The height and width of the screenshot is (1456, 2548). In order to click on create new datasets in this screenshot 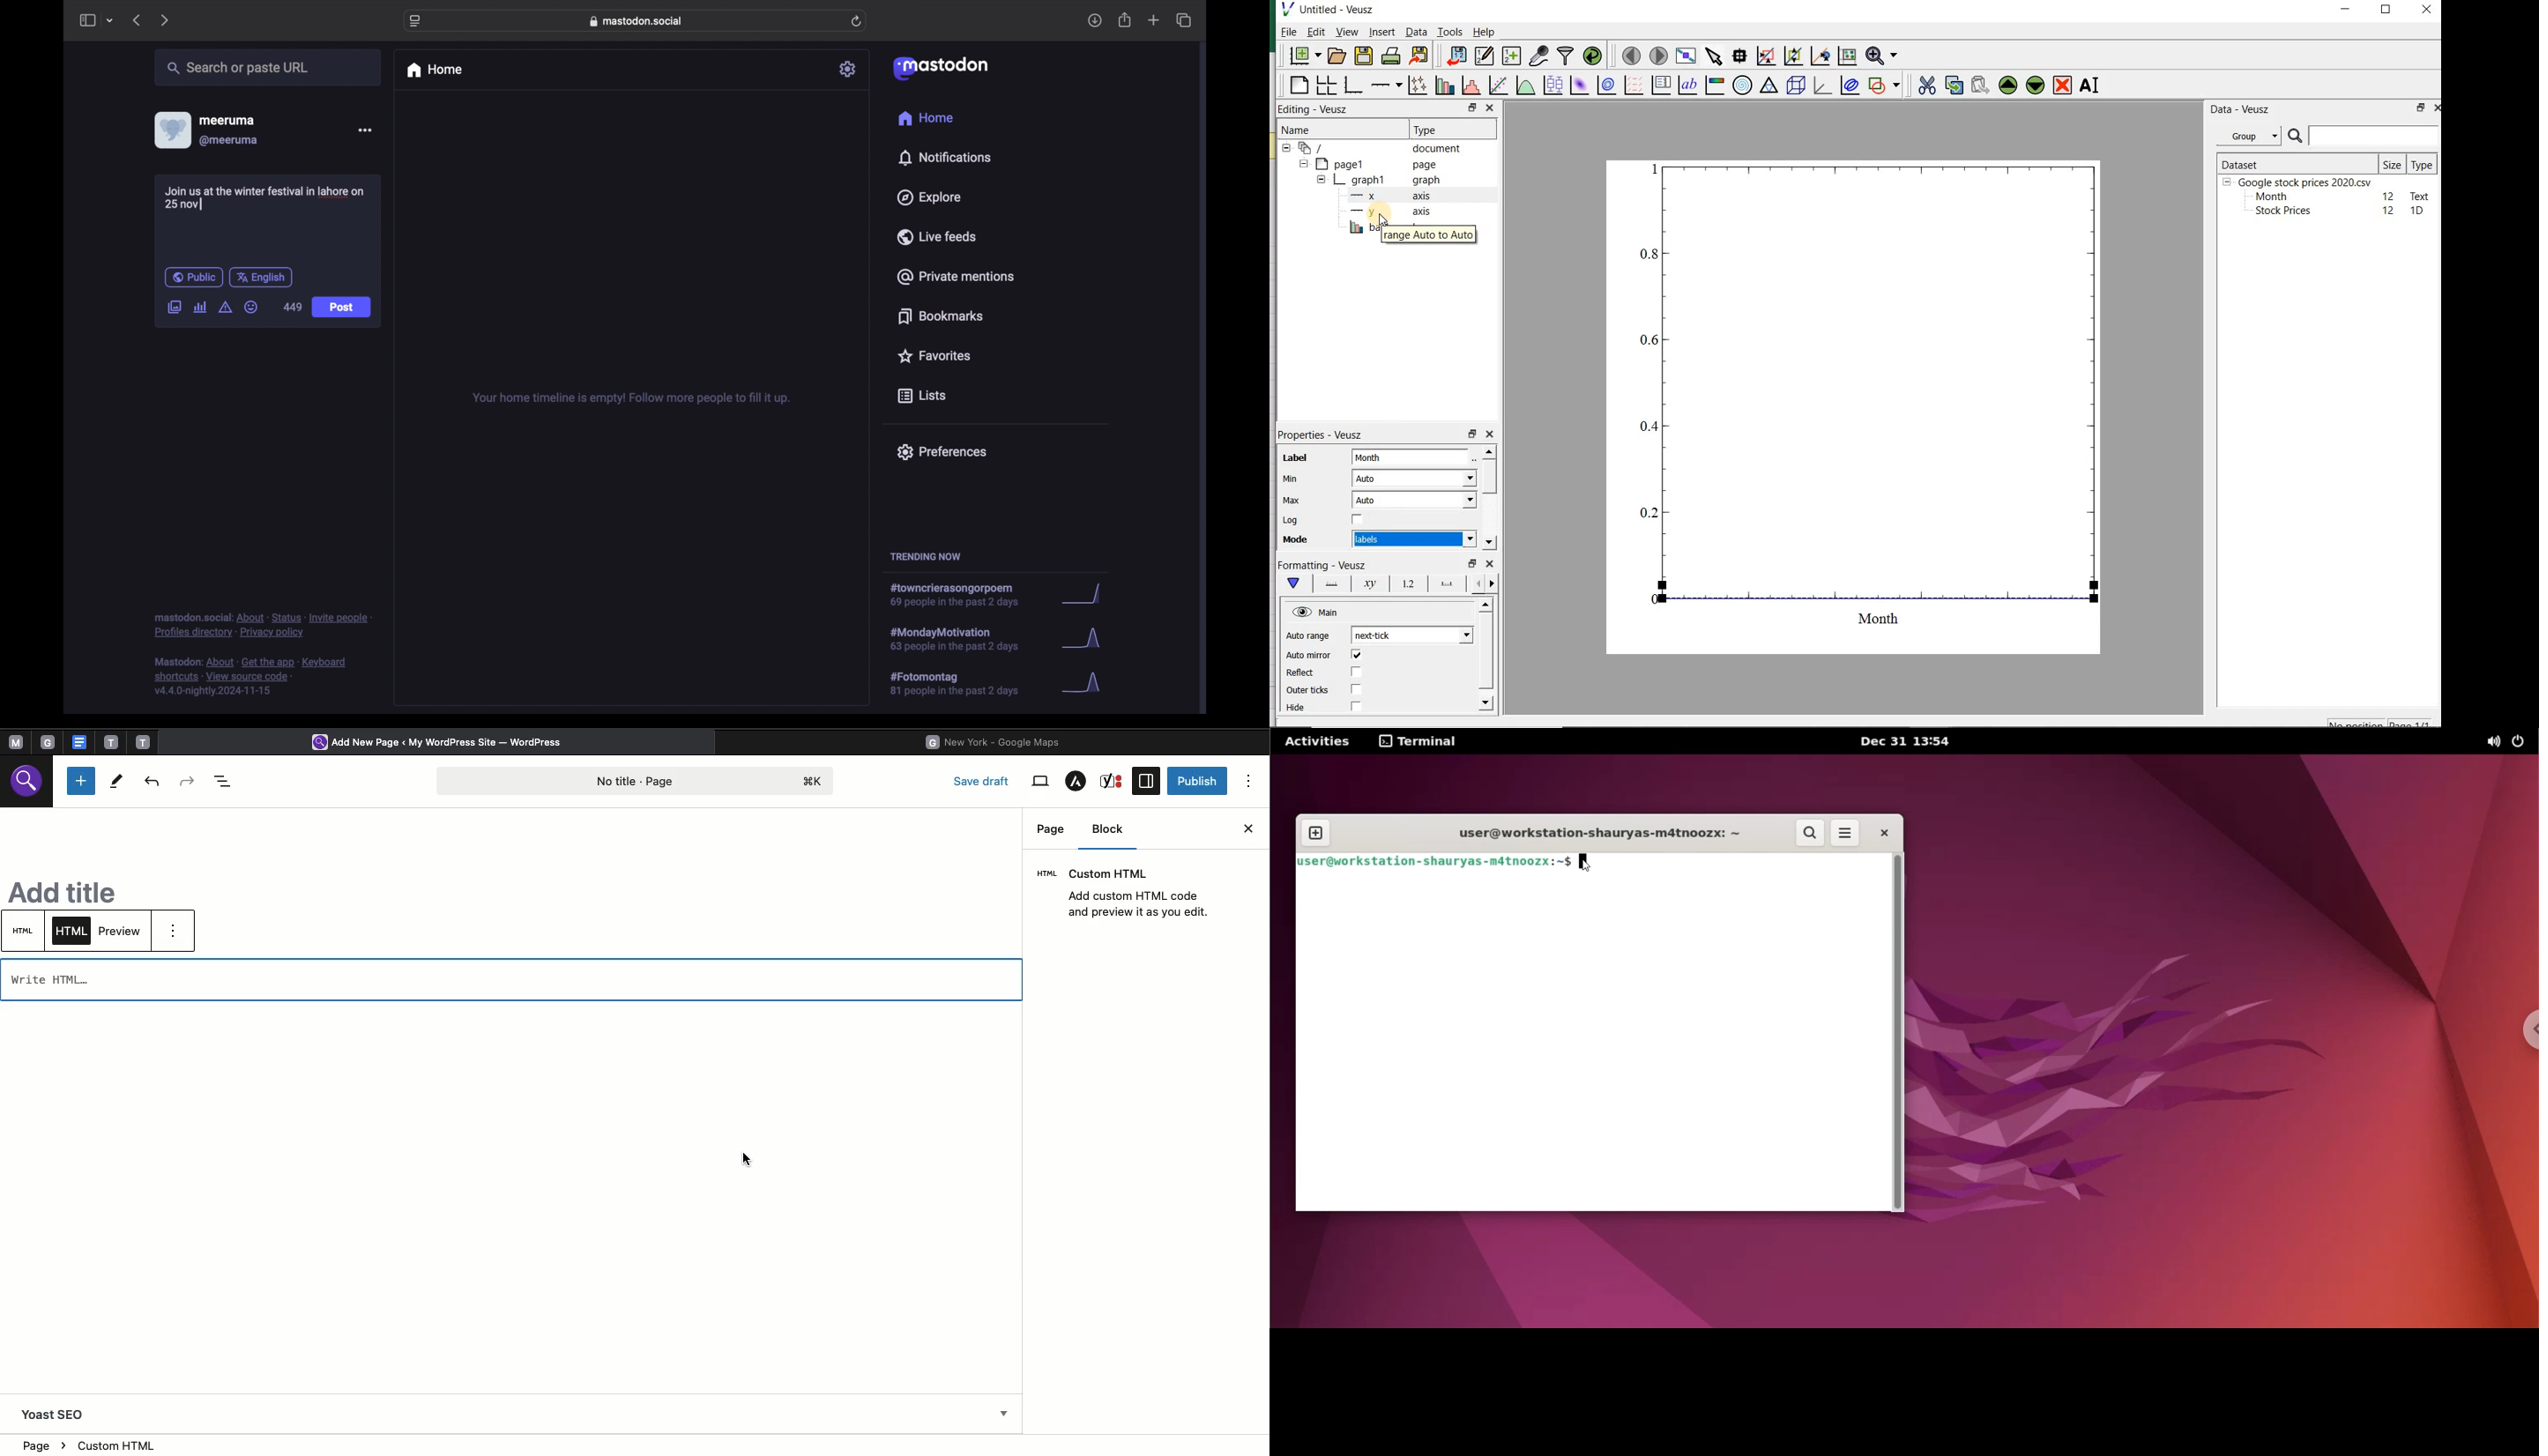, I will do `click(1512, 56)`.